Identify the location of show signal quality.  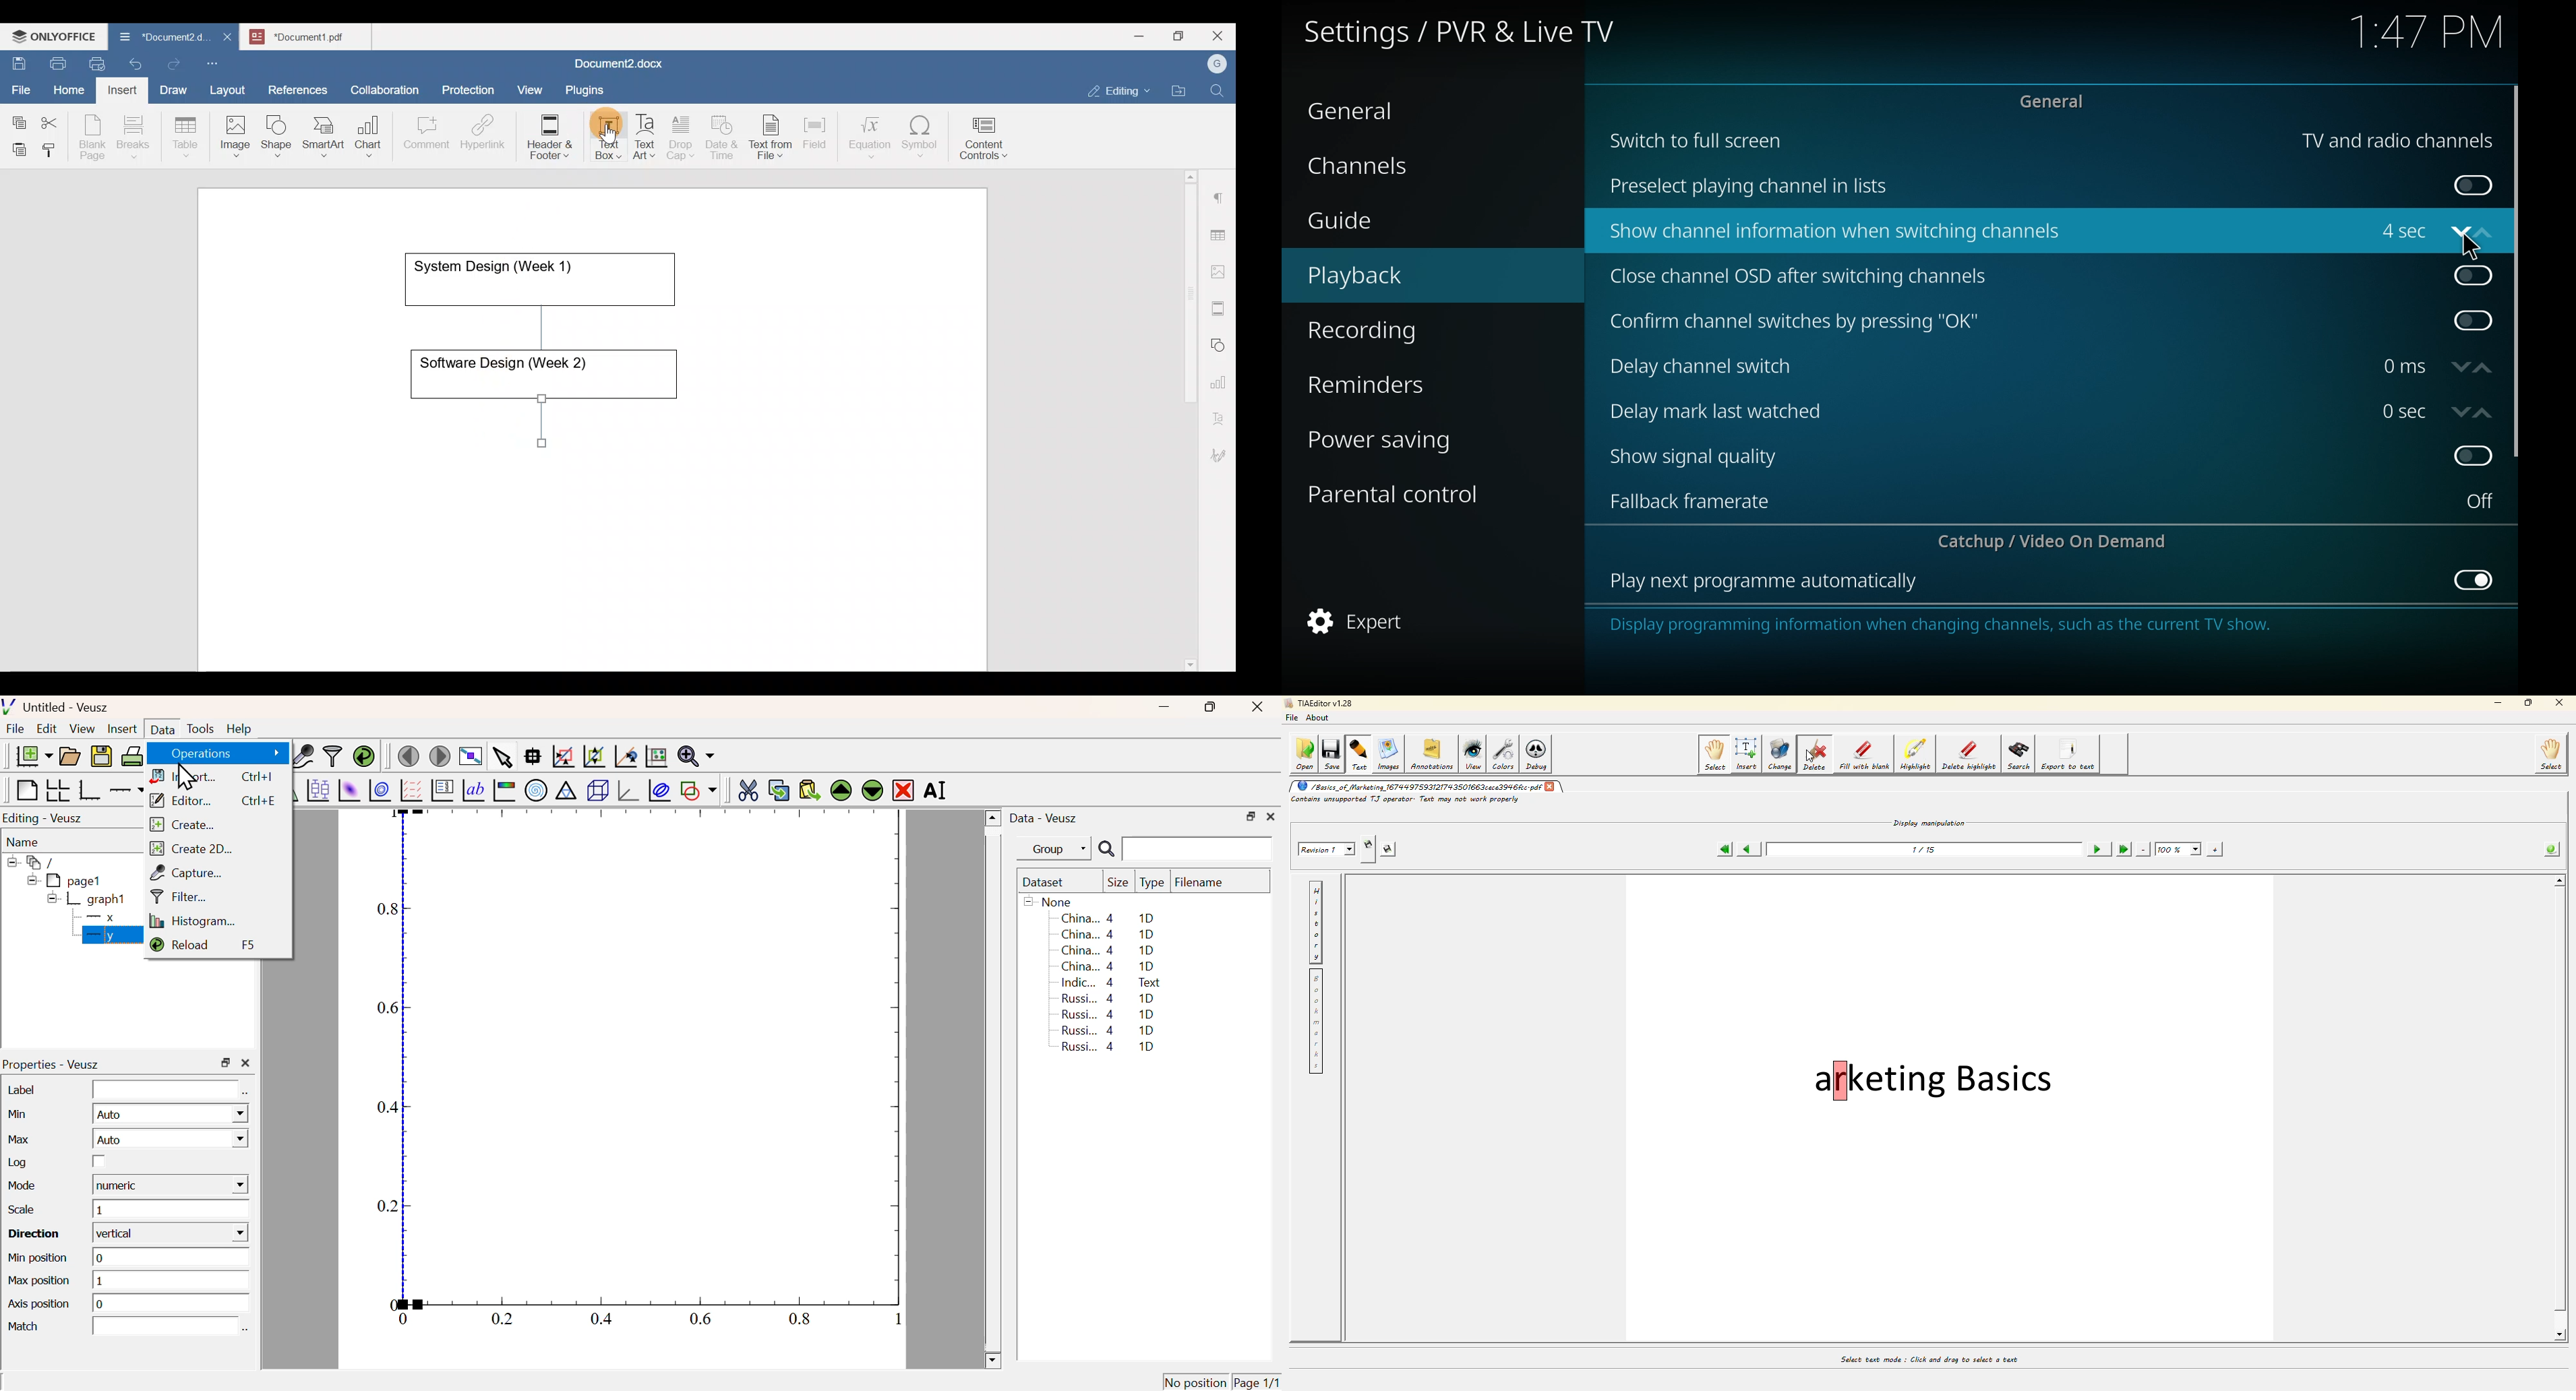
(1703, 457).